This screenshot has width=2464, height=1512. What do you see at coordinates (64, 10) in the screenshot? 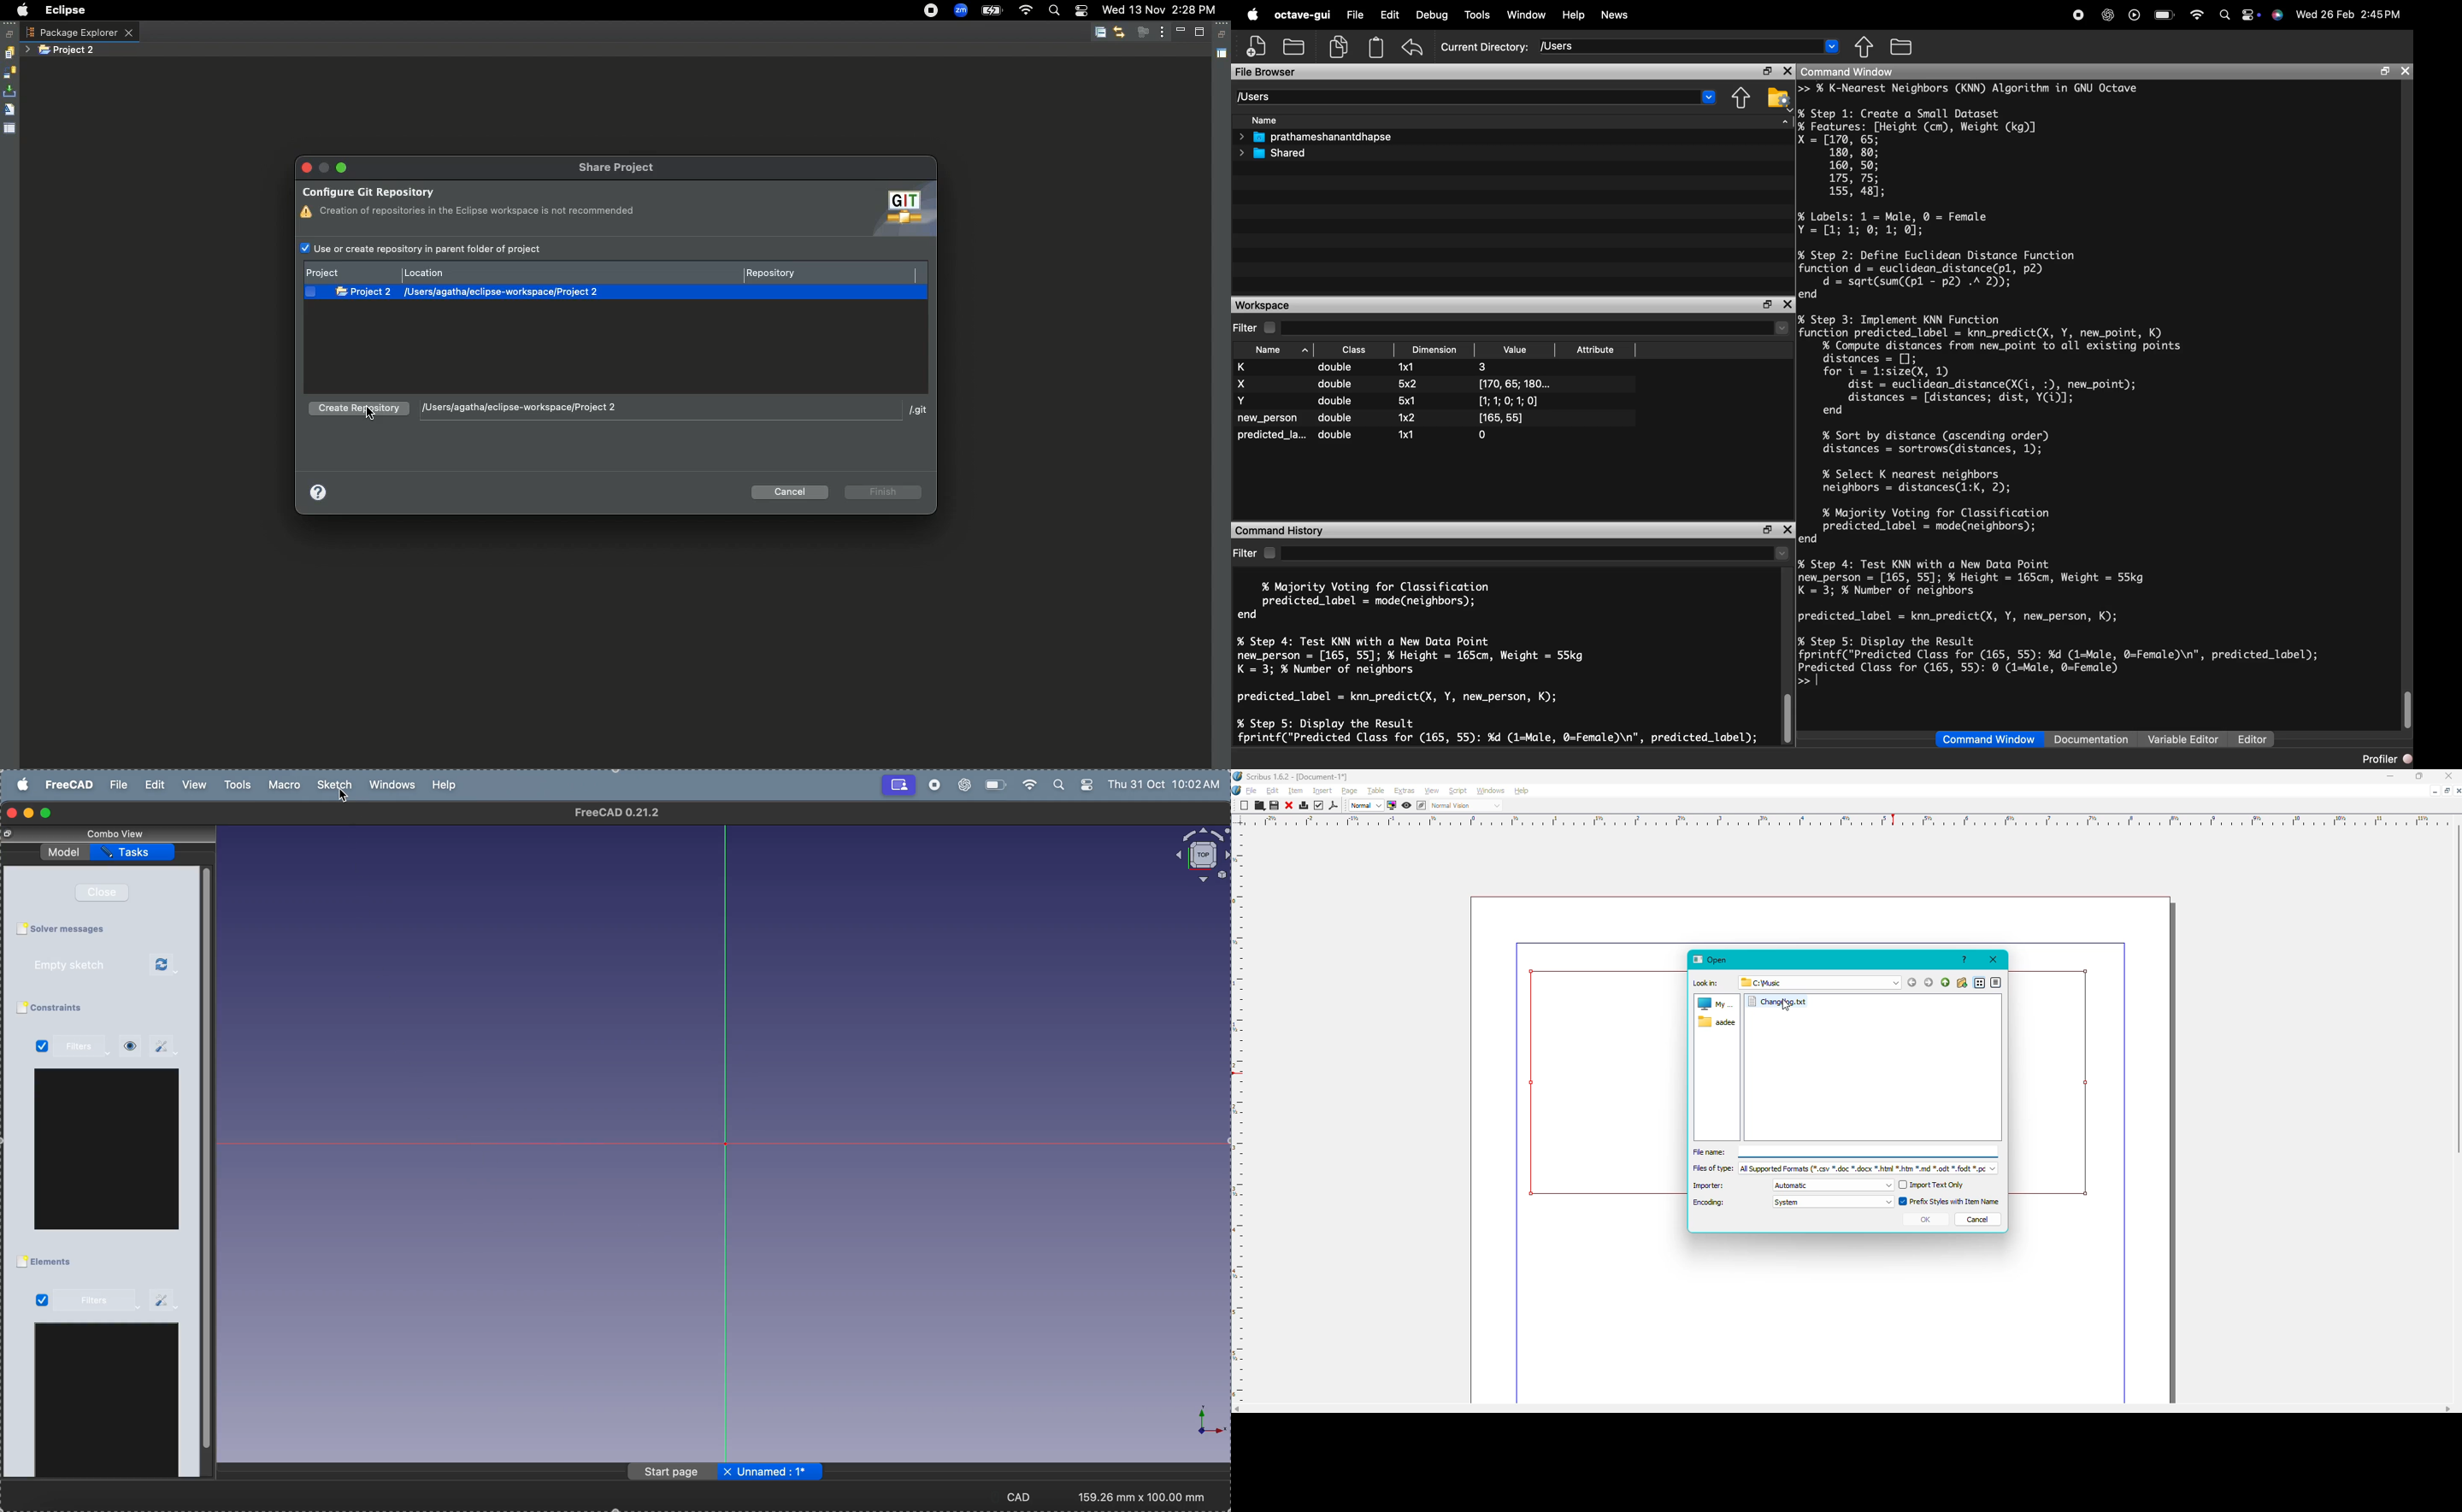
I see `Eclipse` at bounding box center [64, 10].